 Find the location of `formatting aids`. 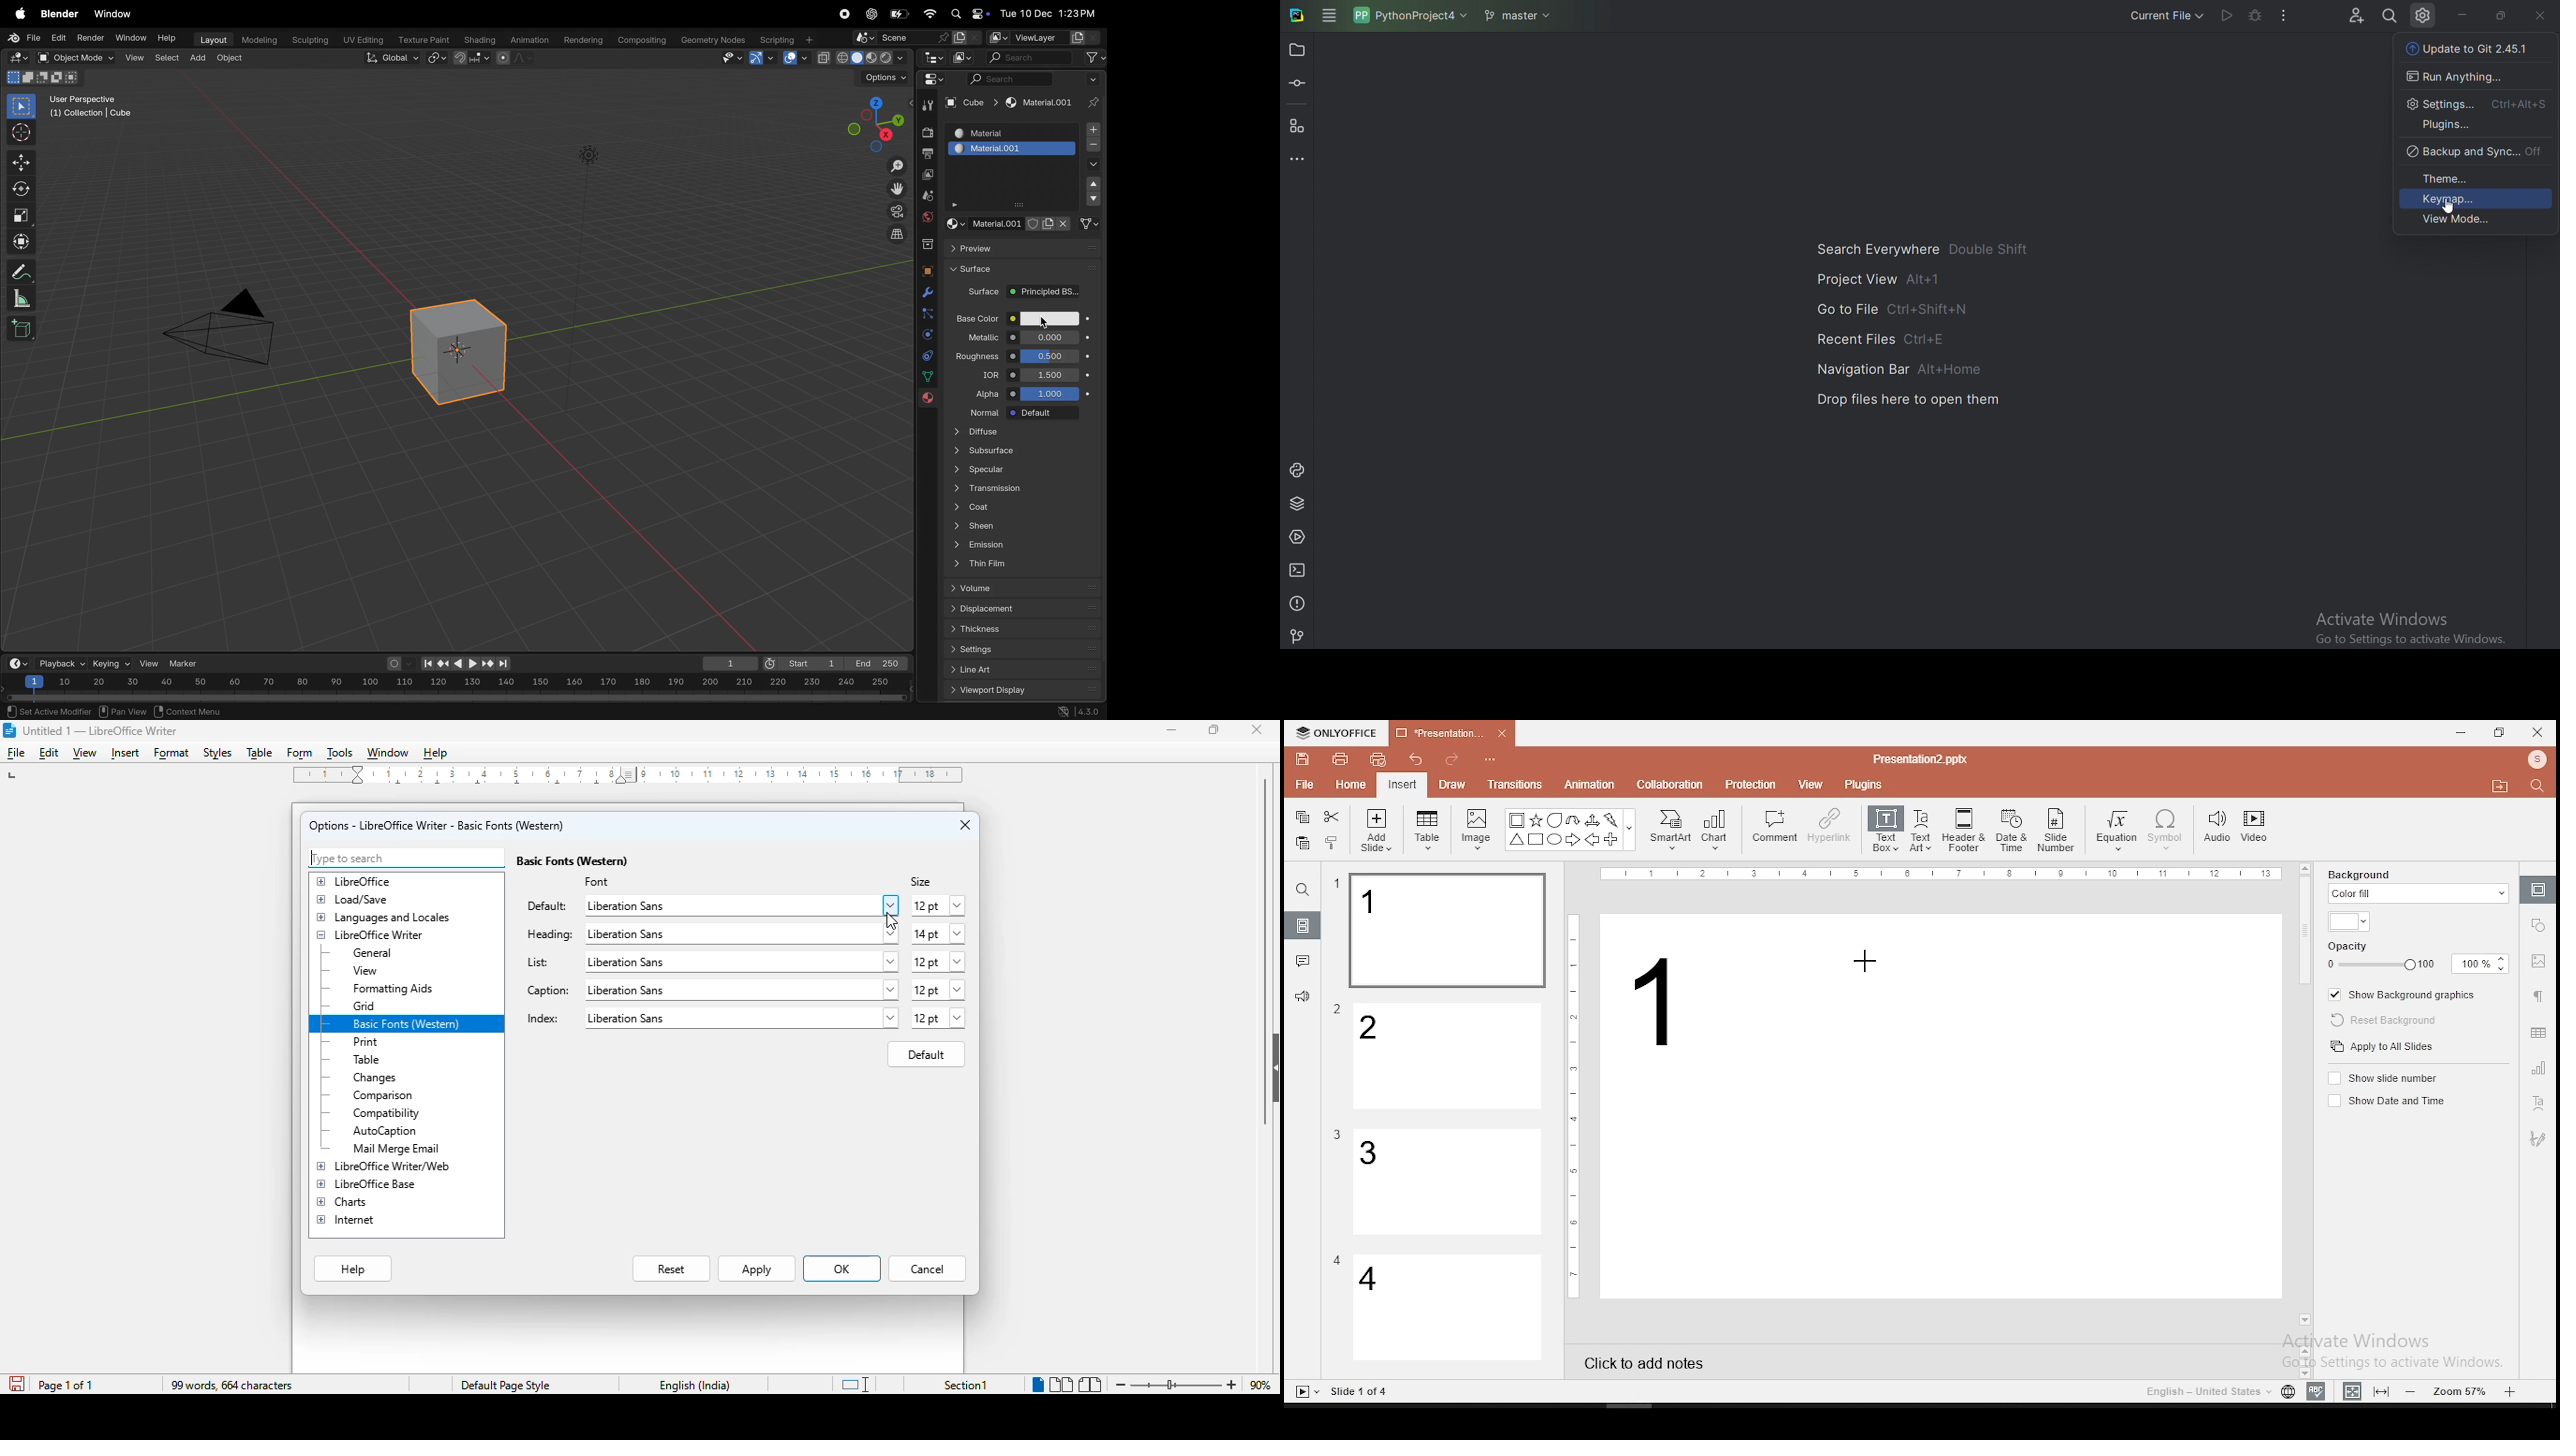

formatting aids is located at coordinates (393, 989).